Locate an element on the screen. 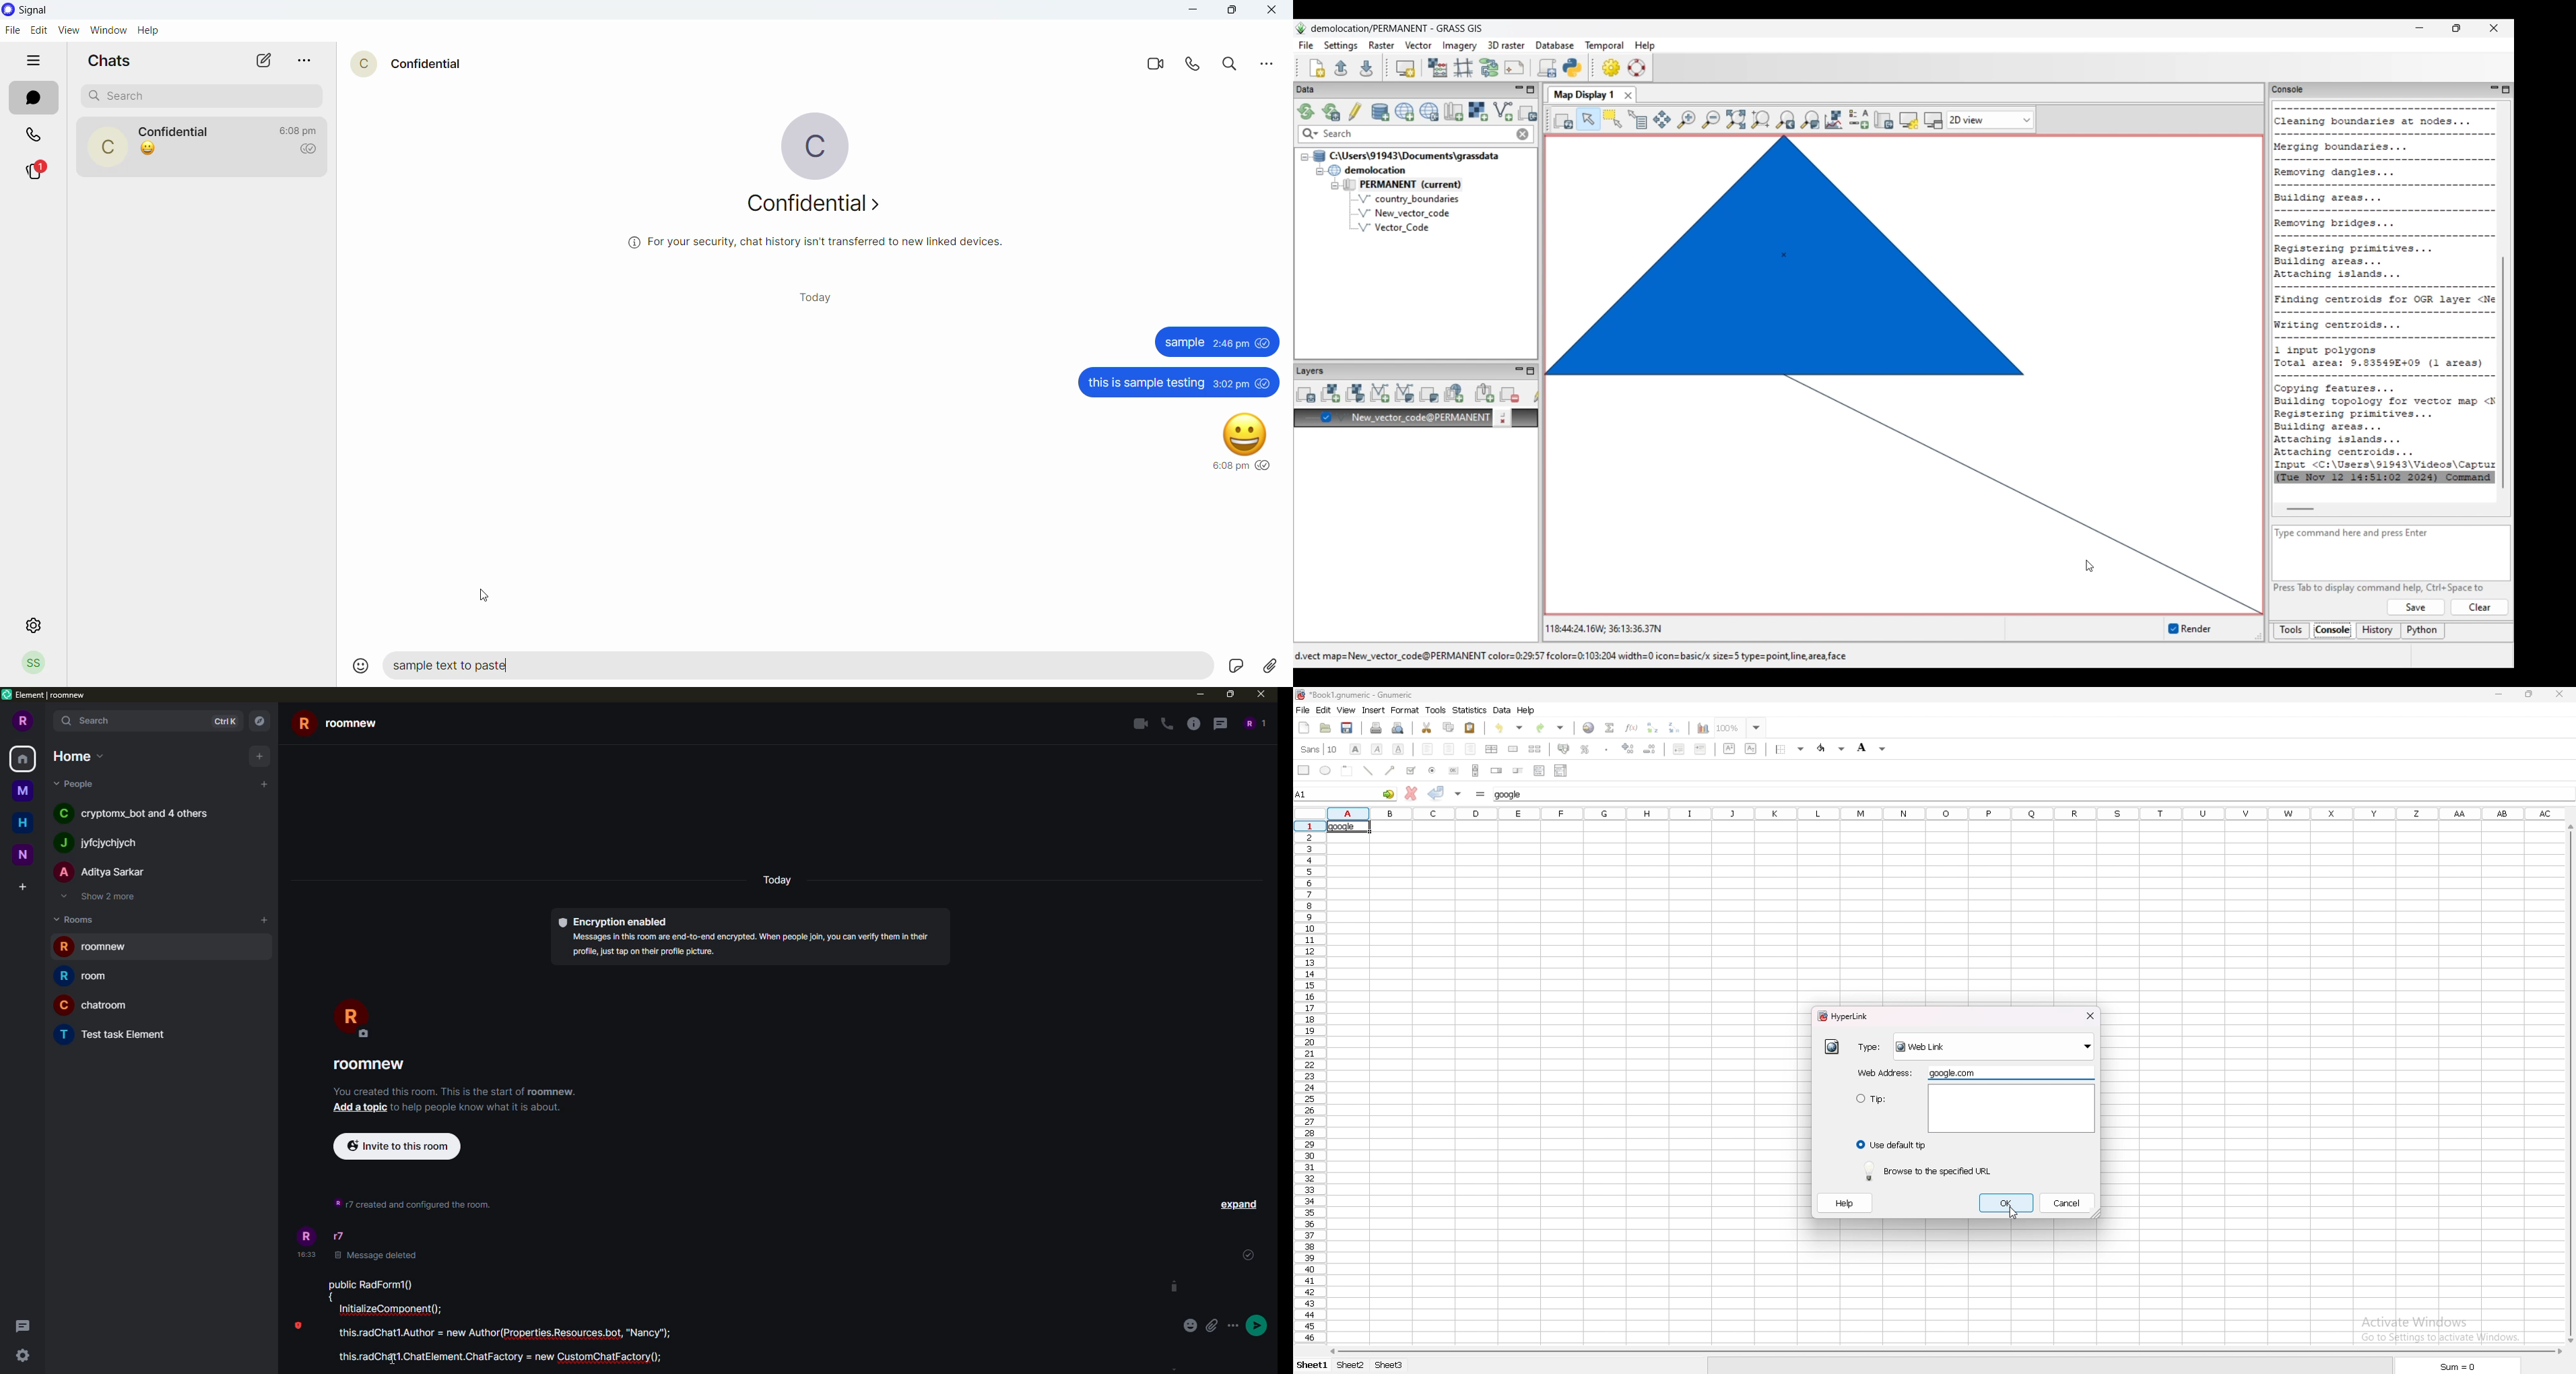 This screenshot has width=2576, height=1400. browse to the specified url is located at coordinates (1930, 1170).